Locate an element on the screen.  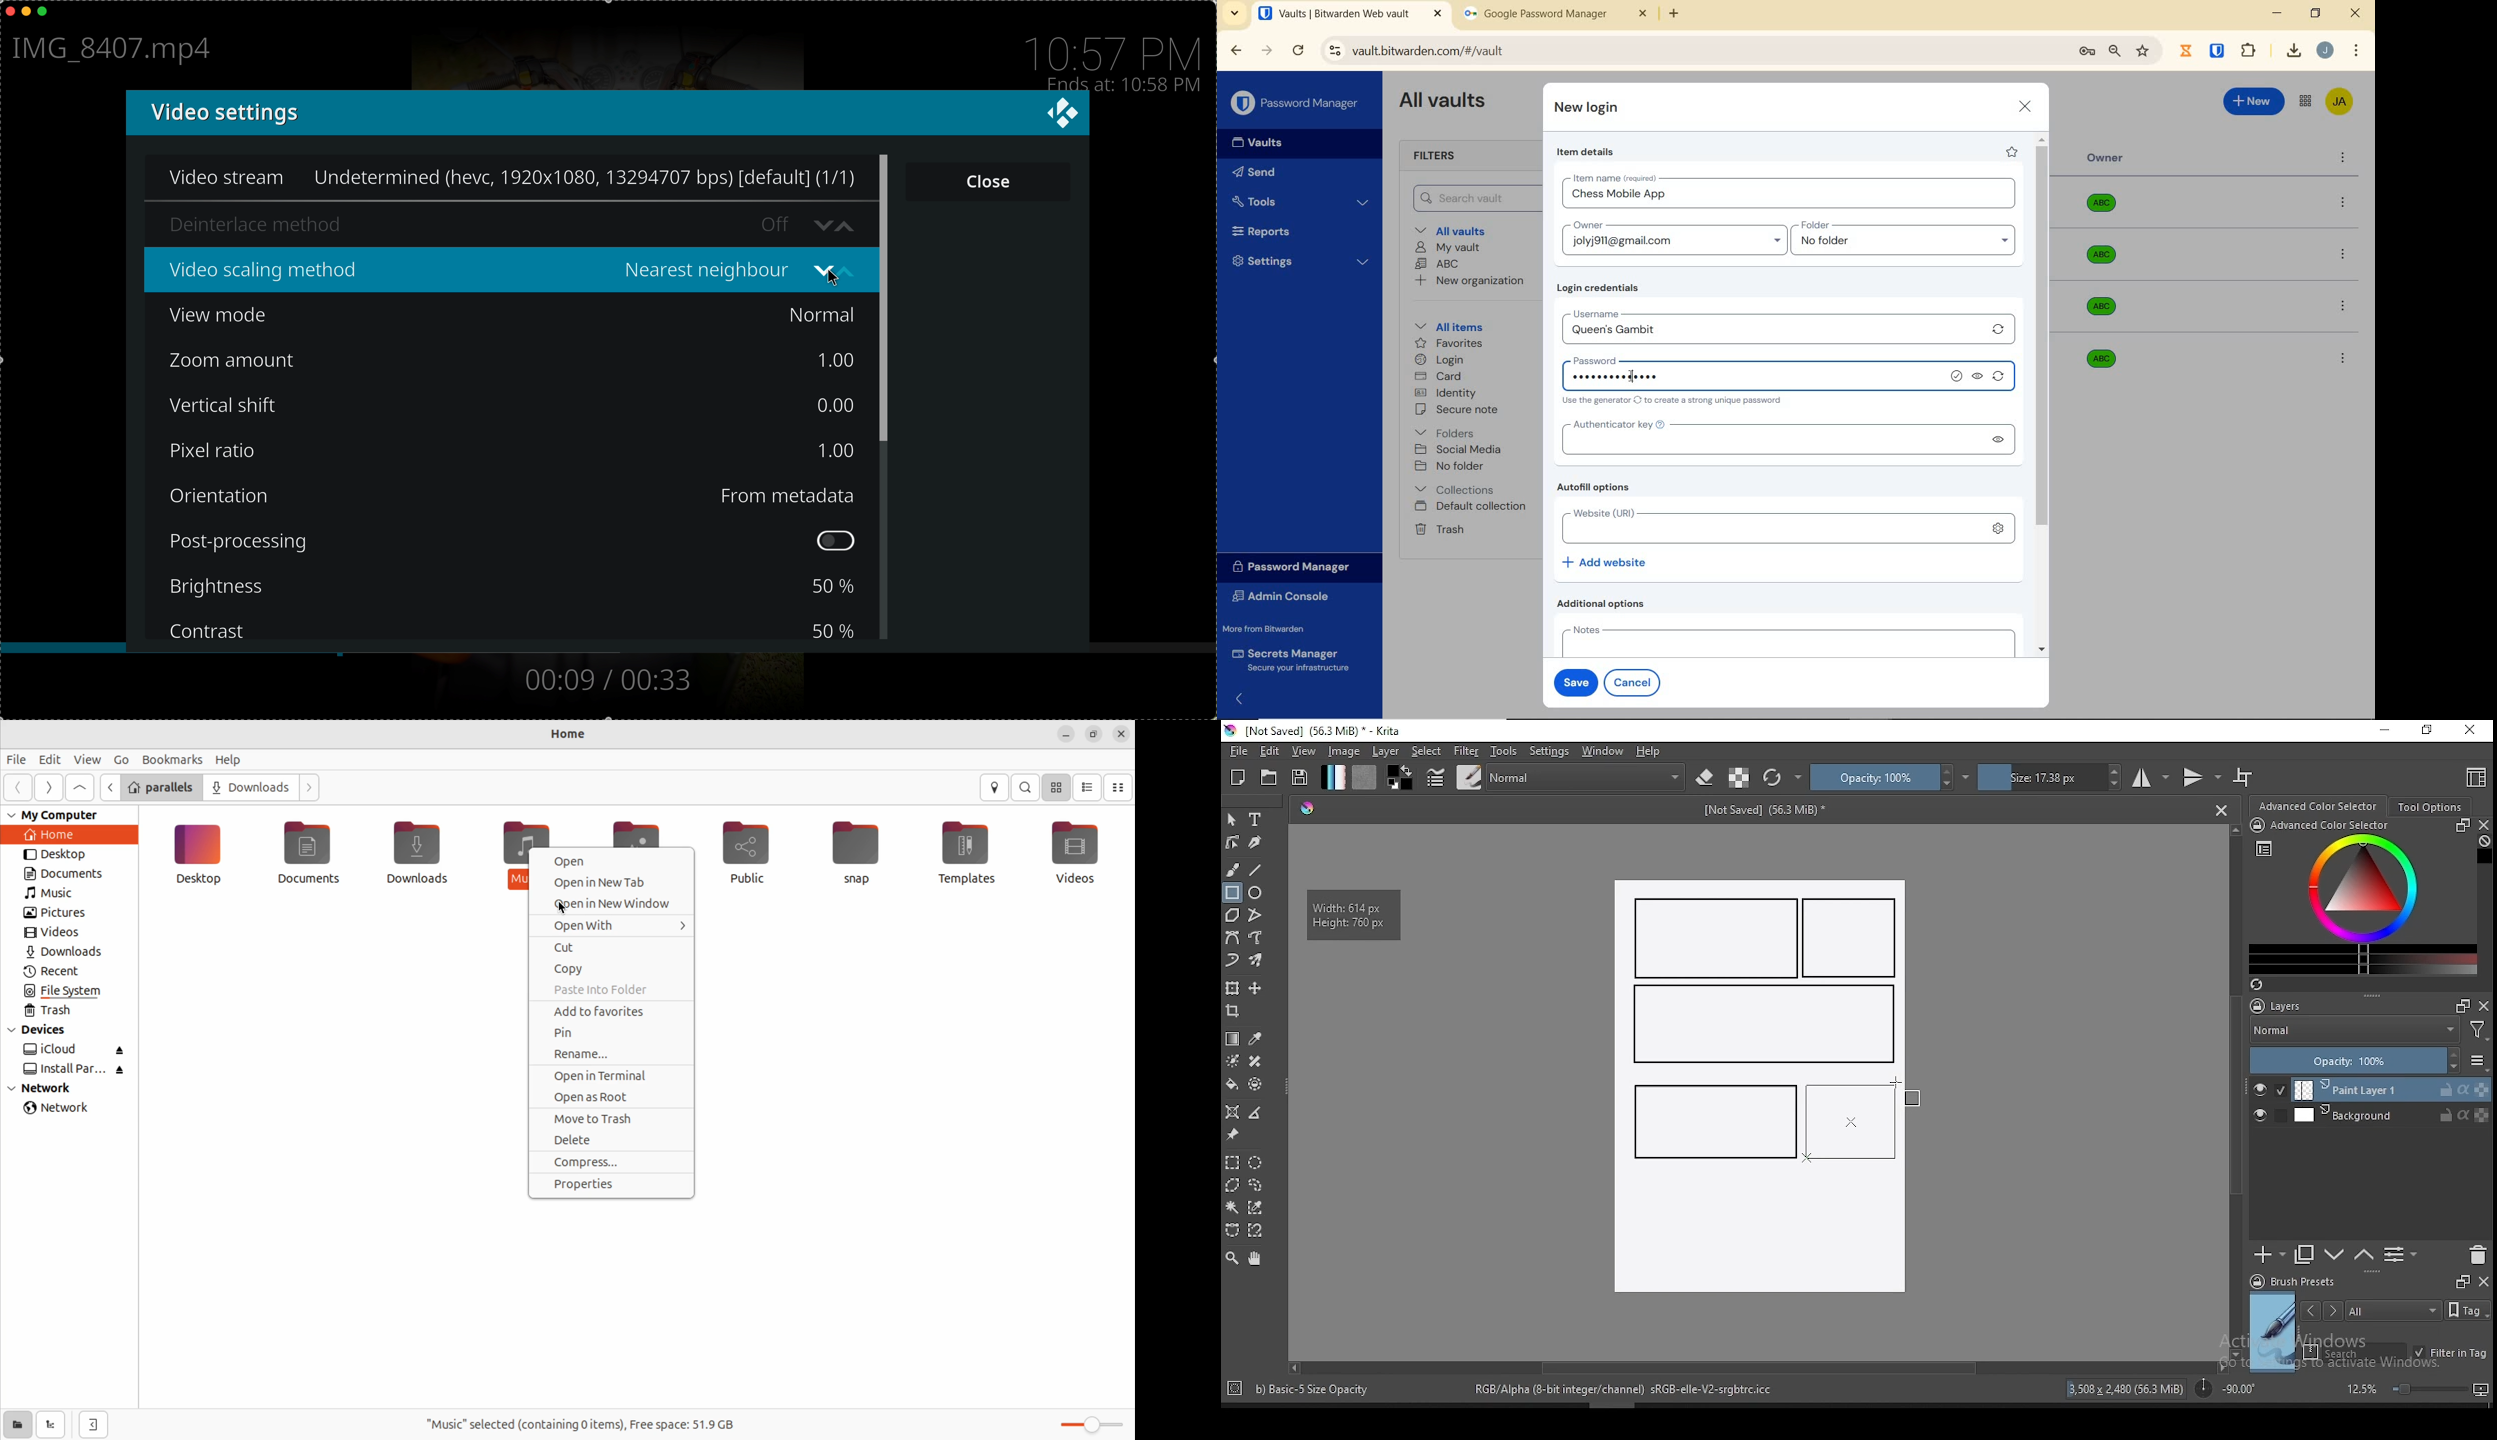
contiguous selection tool is located at coordinates (1233, 1209).